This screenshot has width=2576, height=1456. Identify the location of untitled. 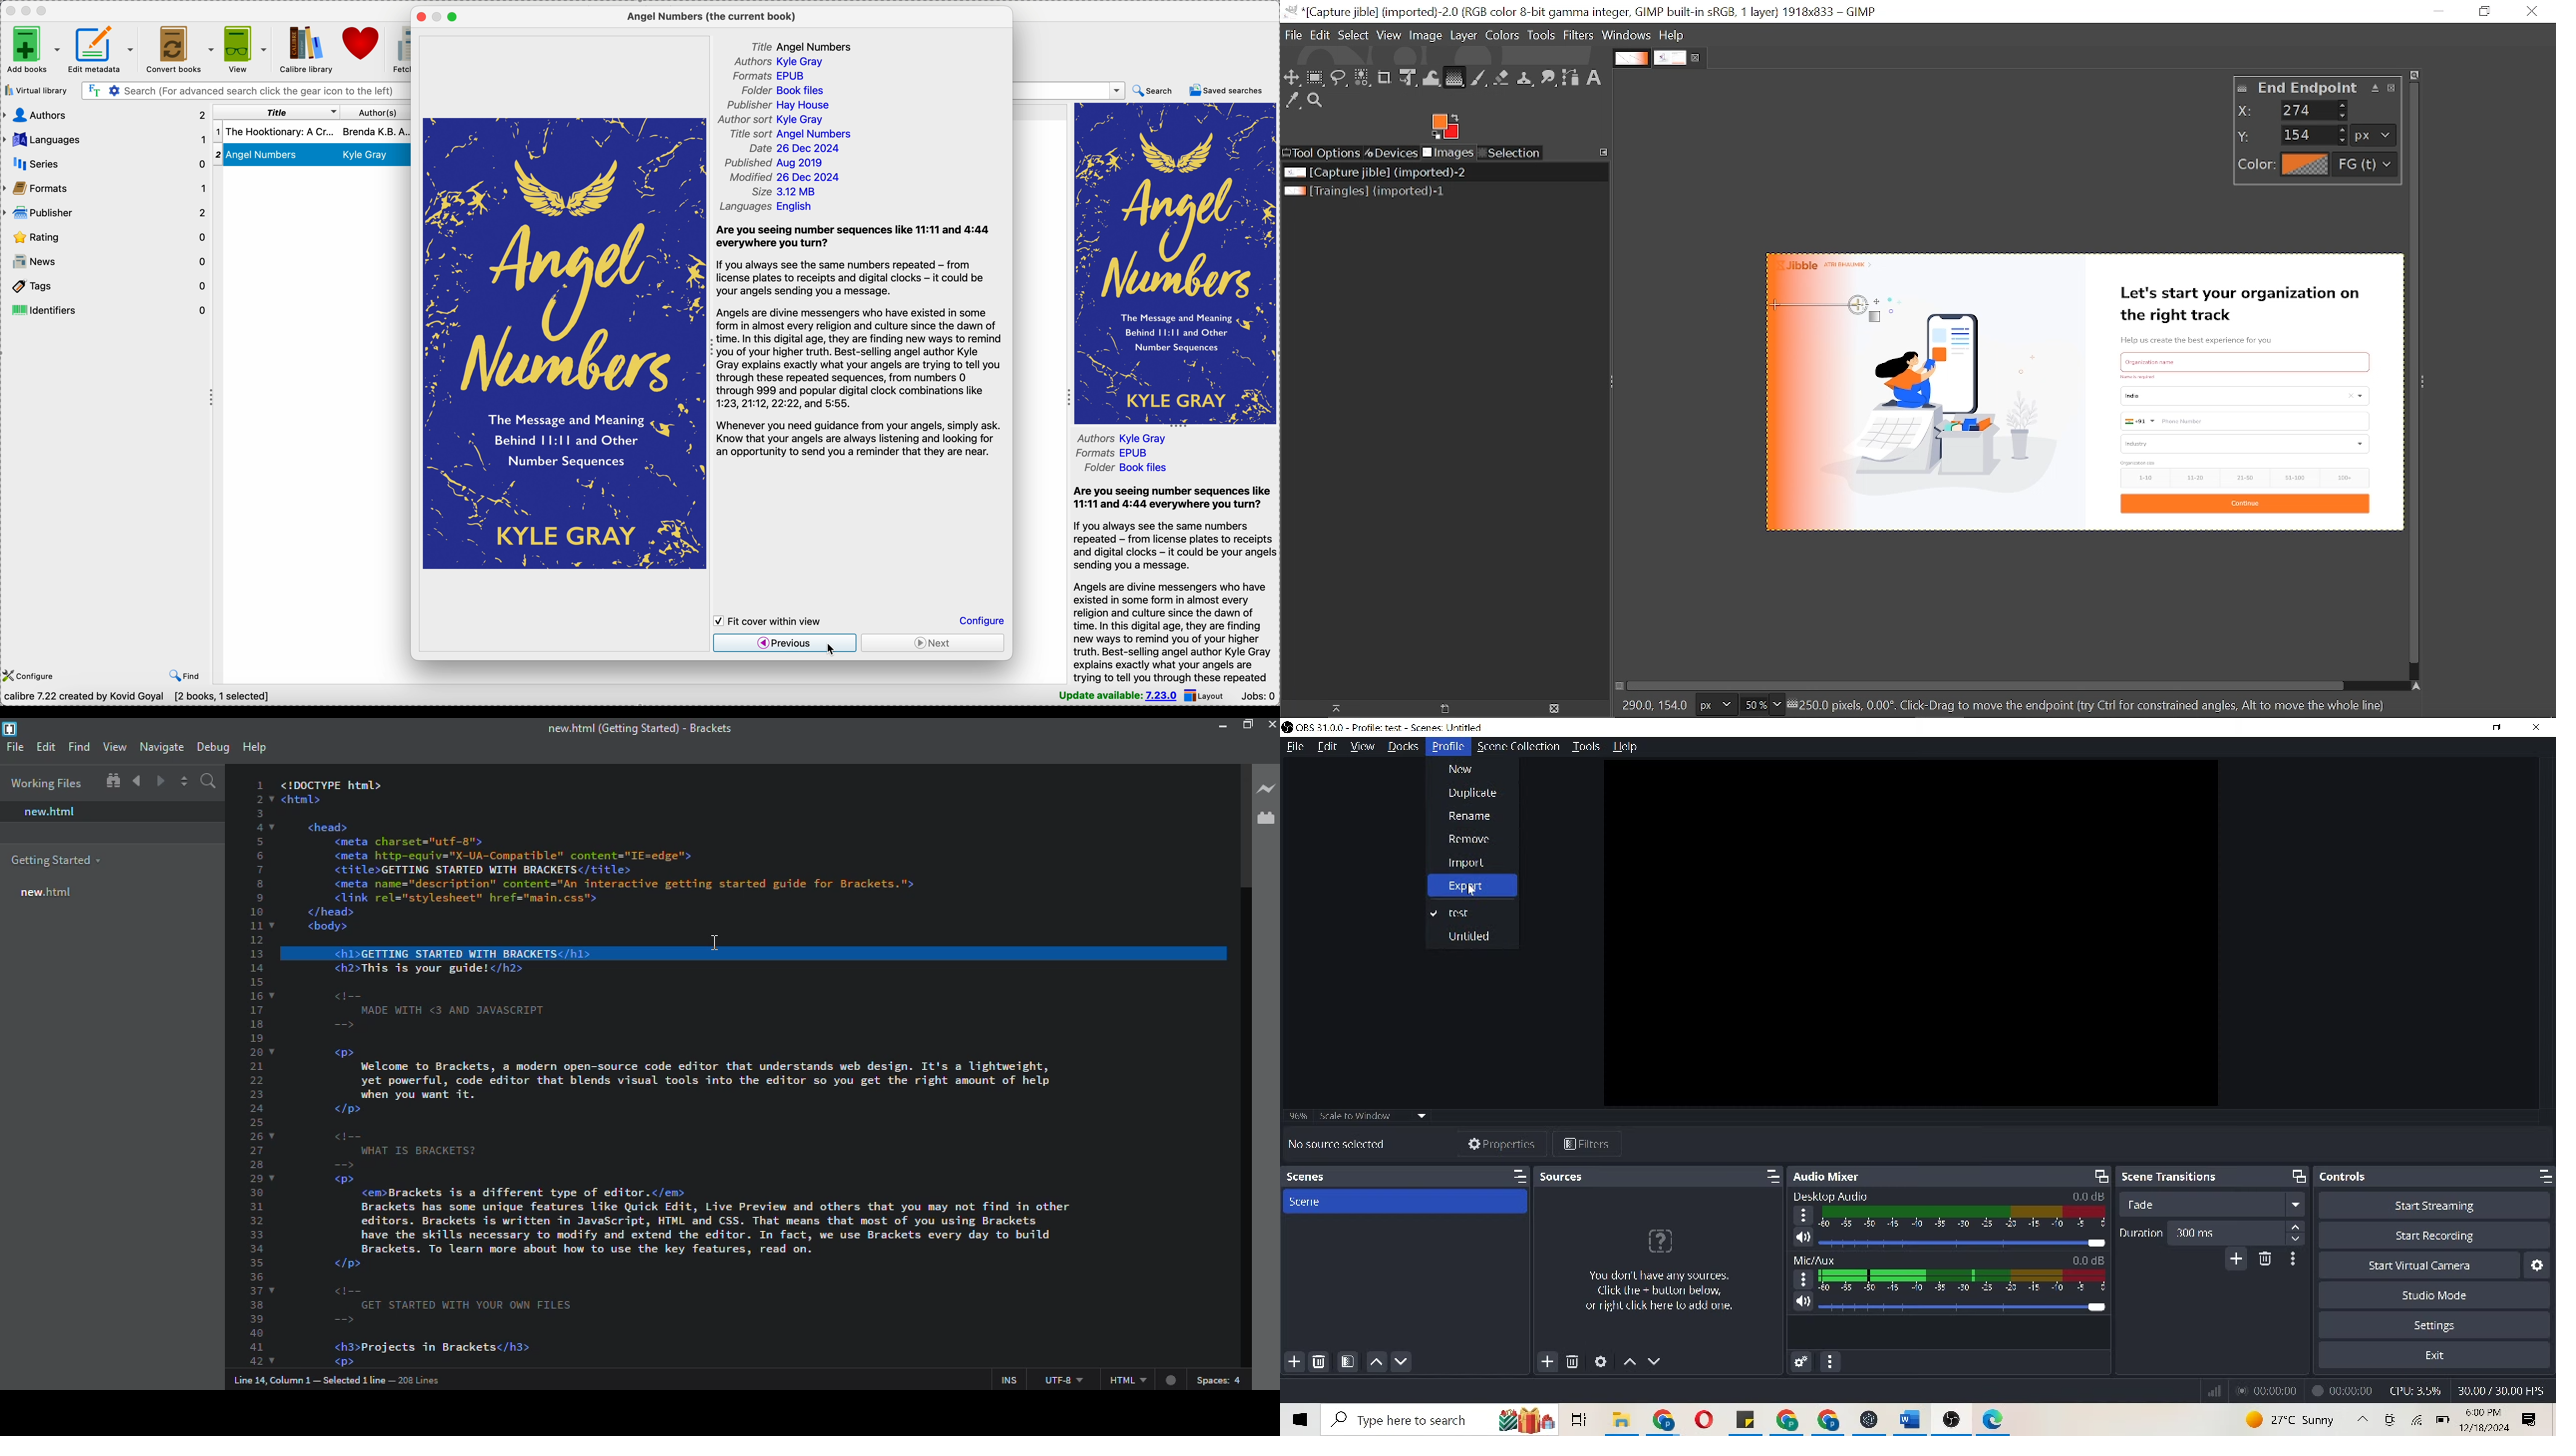
(1473, 938).